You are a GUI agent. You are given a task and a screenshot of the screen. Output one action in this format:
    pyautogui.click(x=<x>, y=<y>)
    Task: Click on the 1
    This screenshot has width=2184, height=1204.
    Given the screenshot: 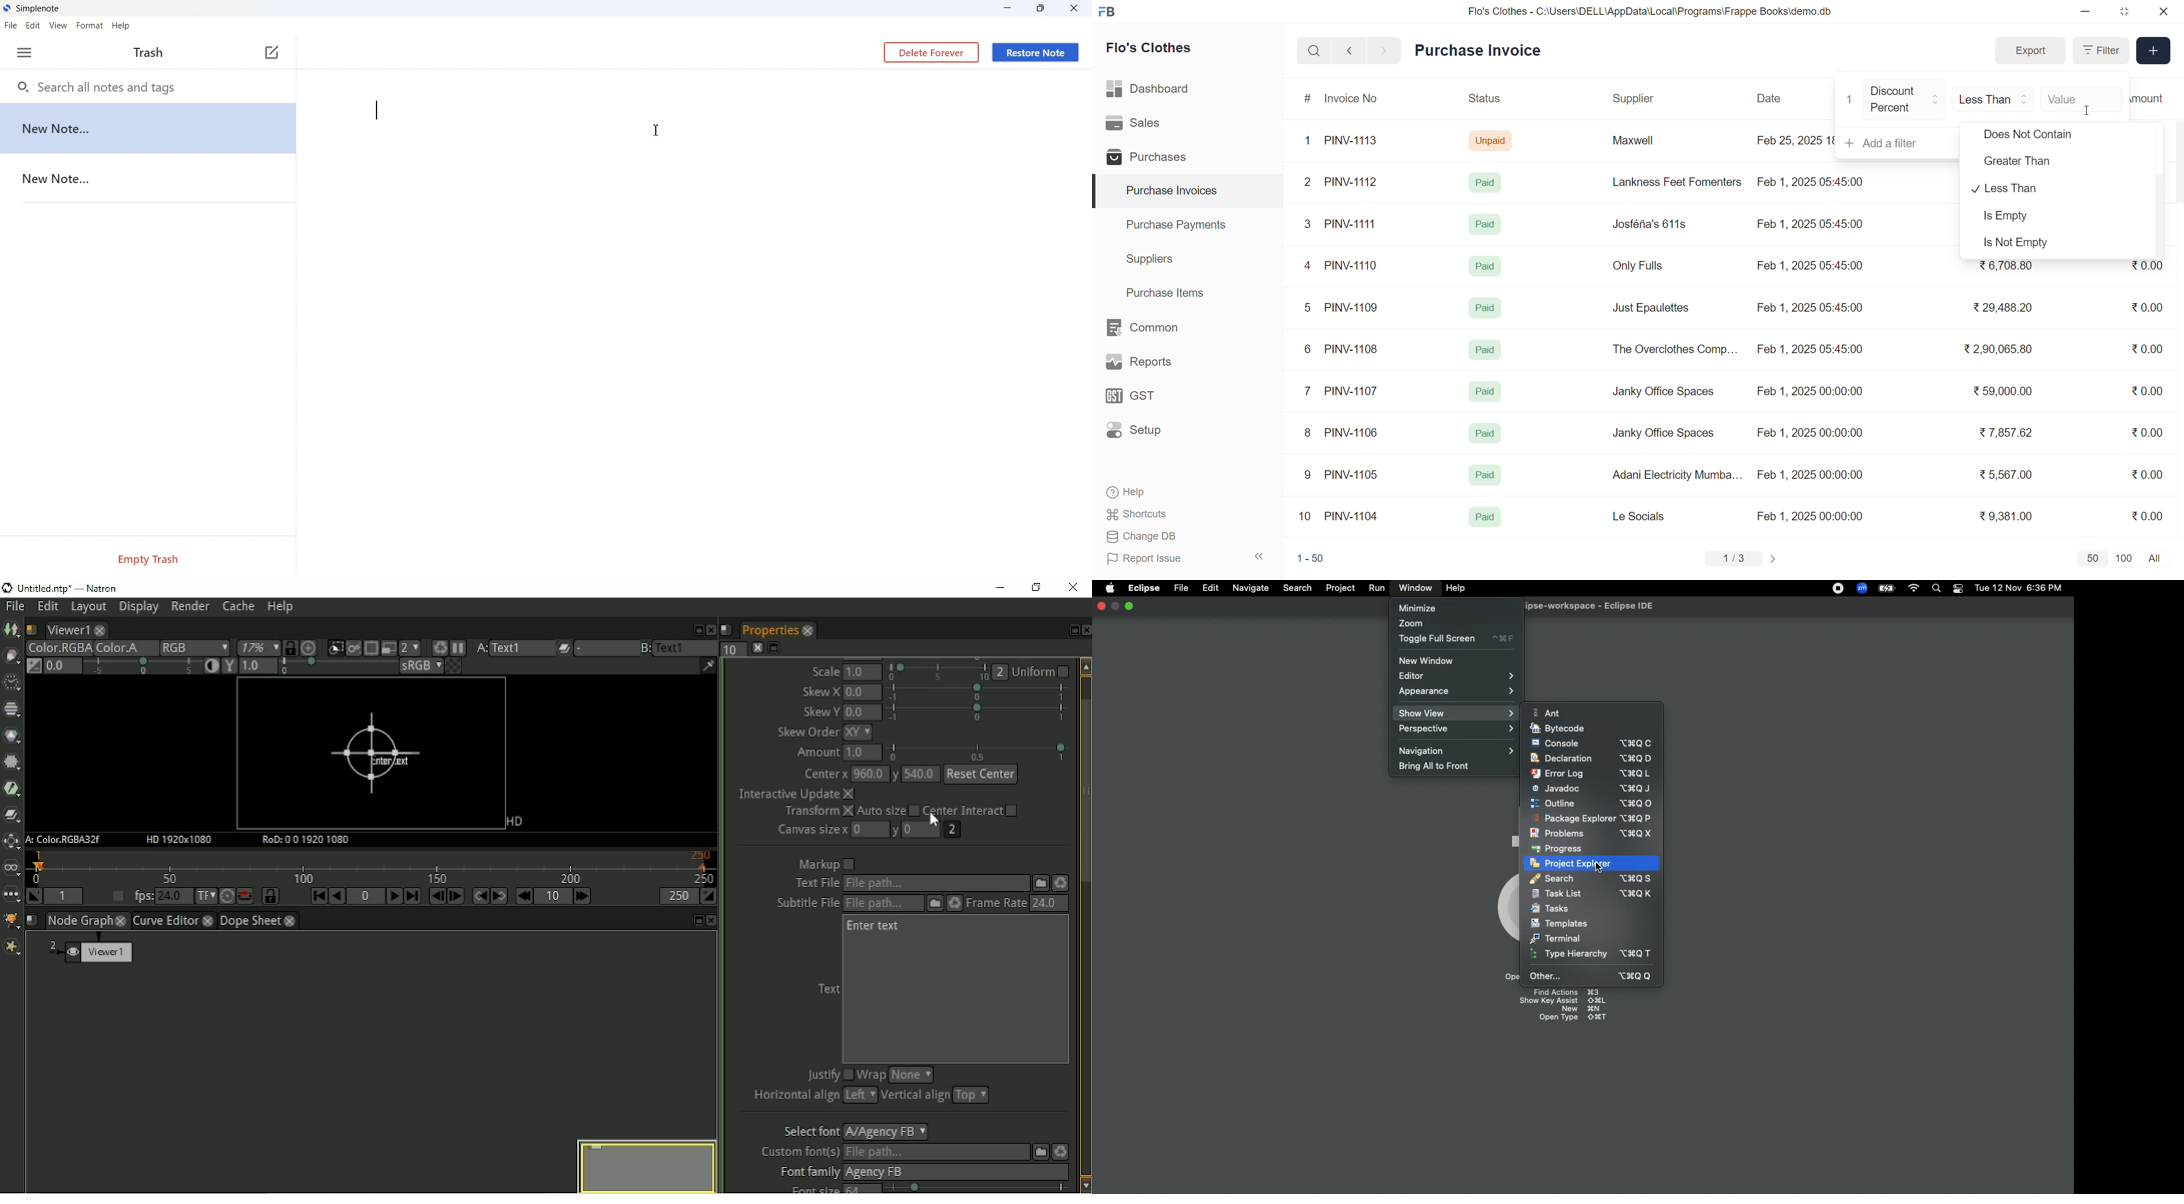 What is the action you would take?
    pyautogui.click(x=1310, y=141)
    